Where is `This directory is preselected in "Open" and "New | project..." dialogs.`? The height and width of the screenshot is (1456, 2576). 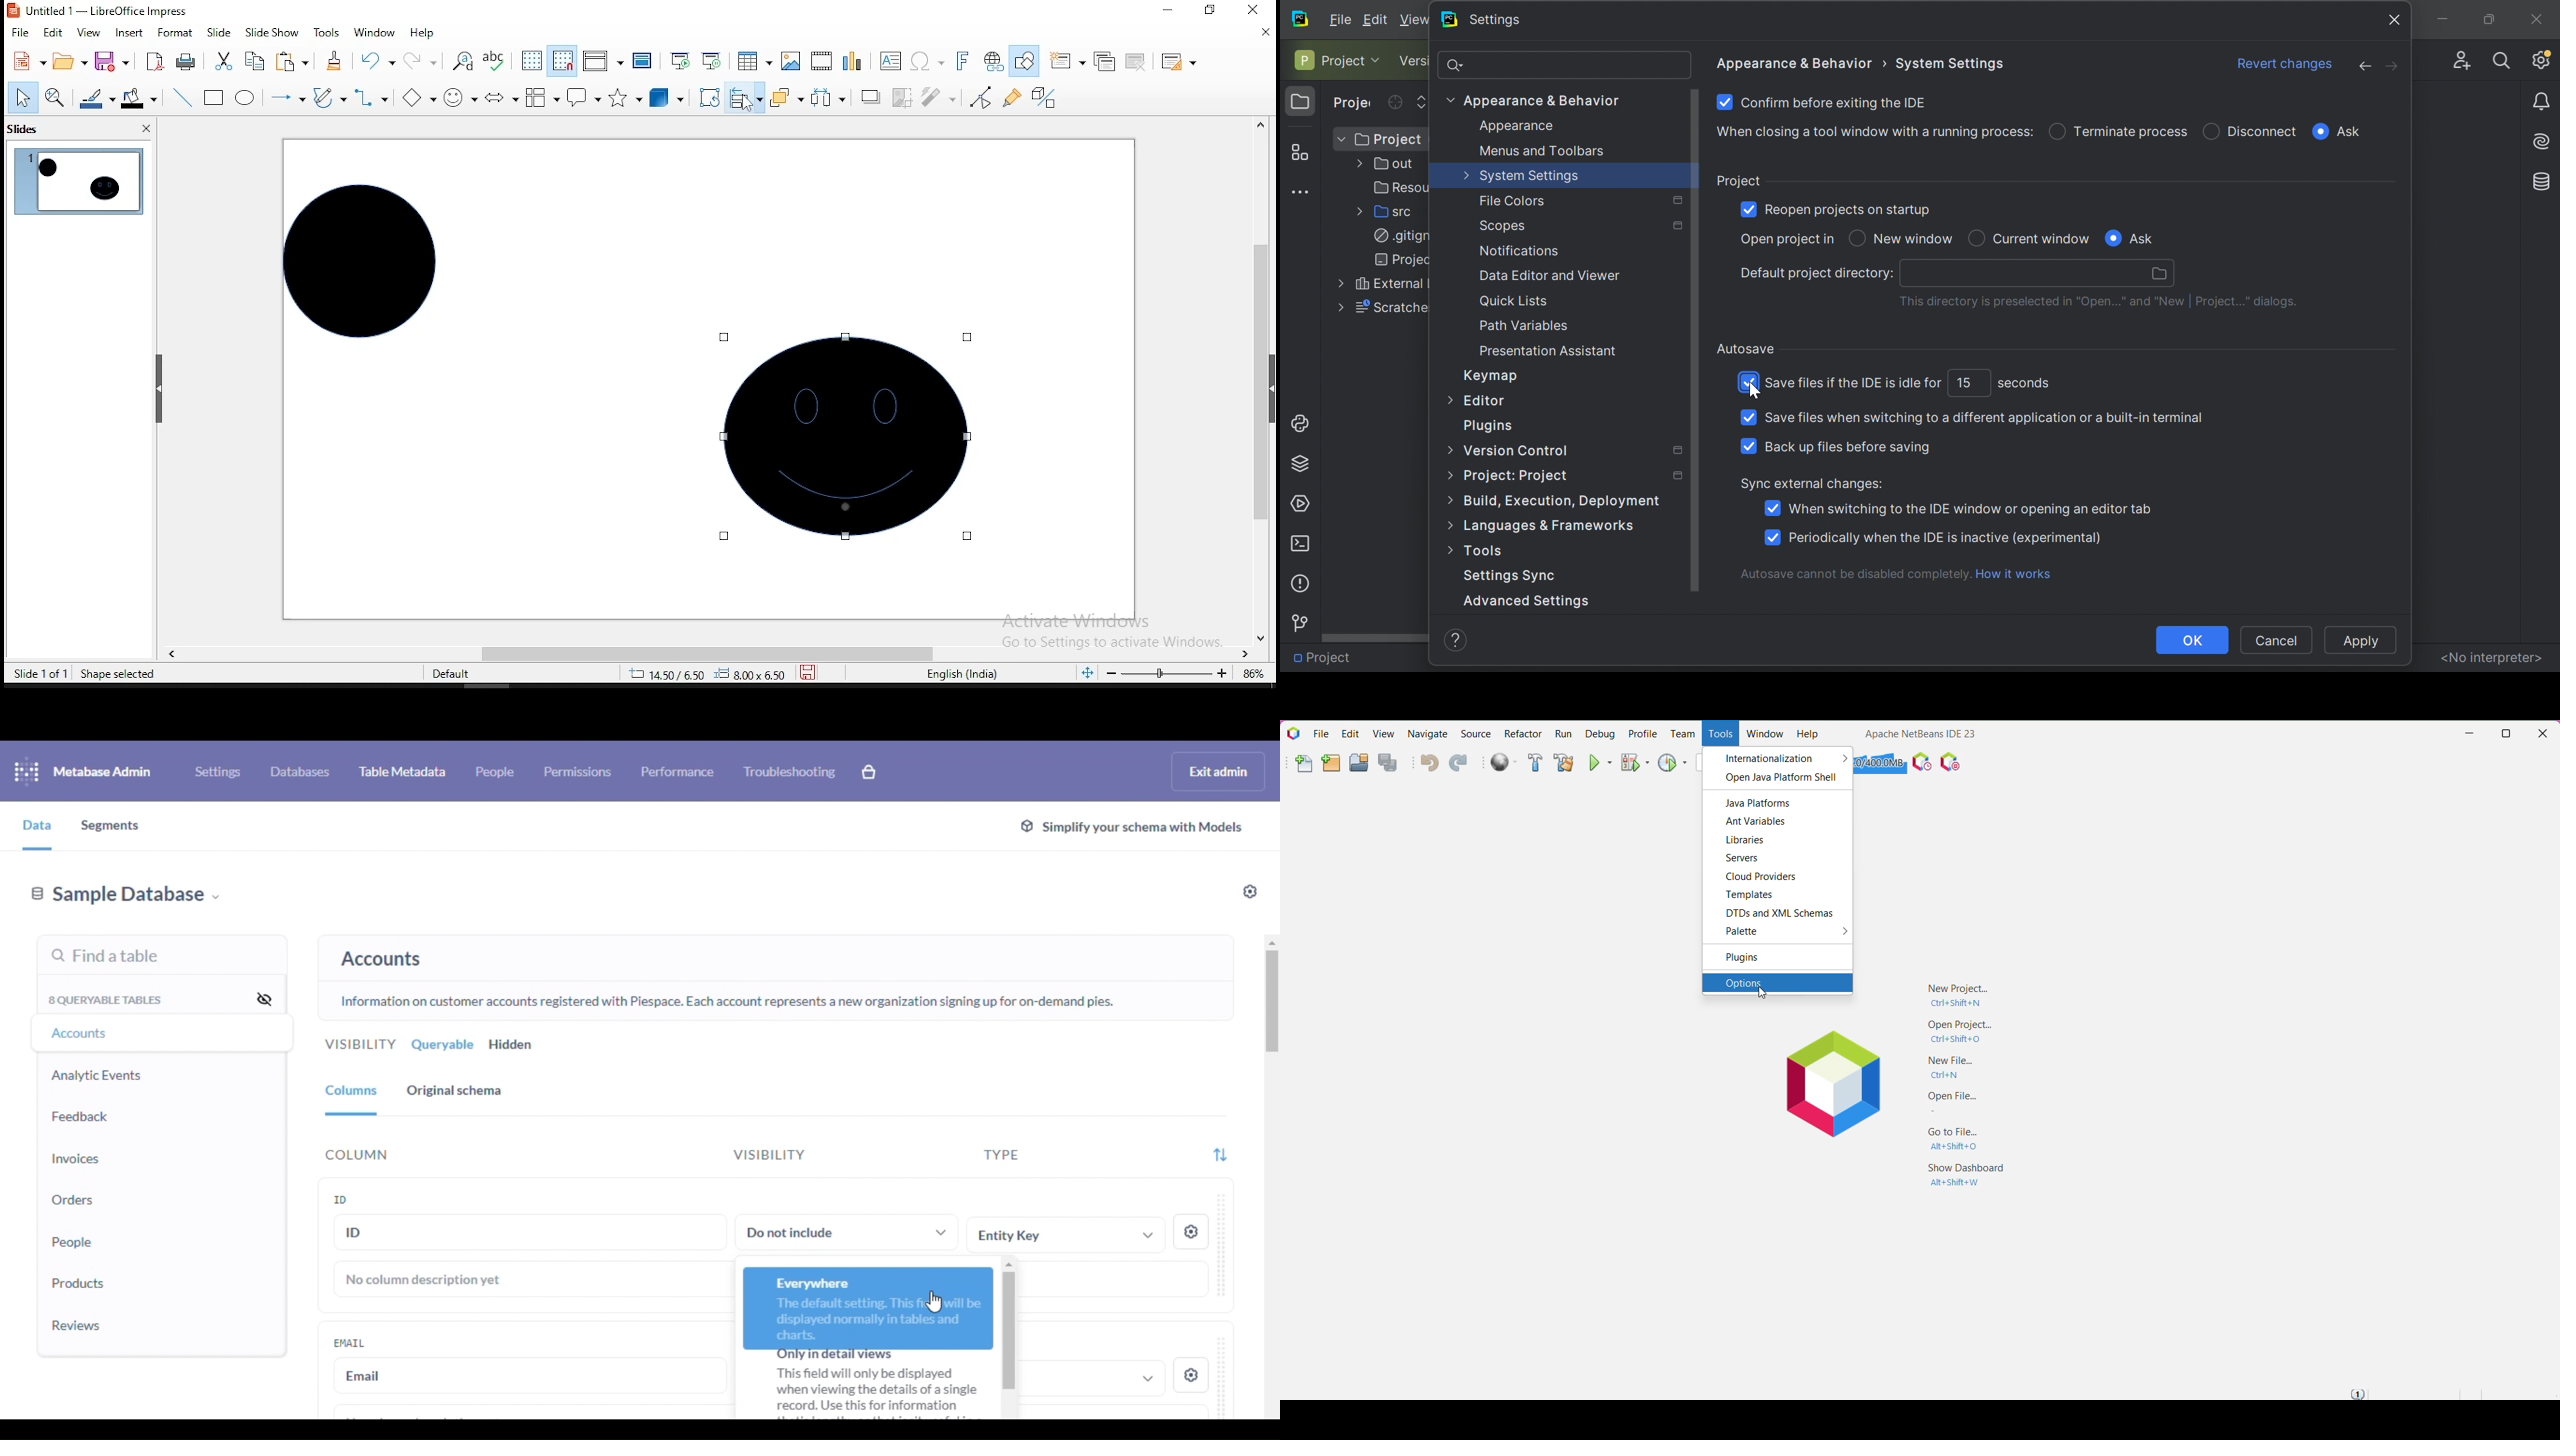 This directory is preselected in "Open" and "New | project..." dialogs. is located at coordinates (2099, 303).